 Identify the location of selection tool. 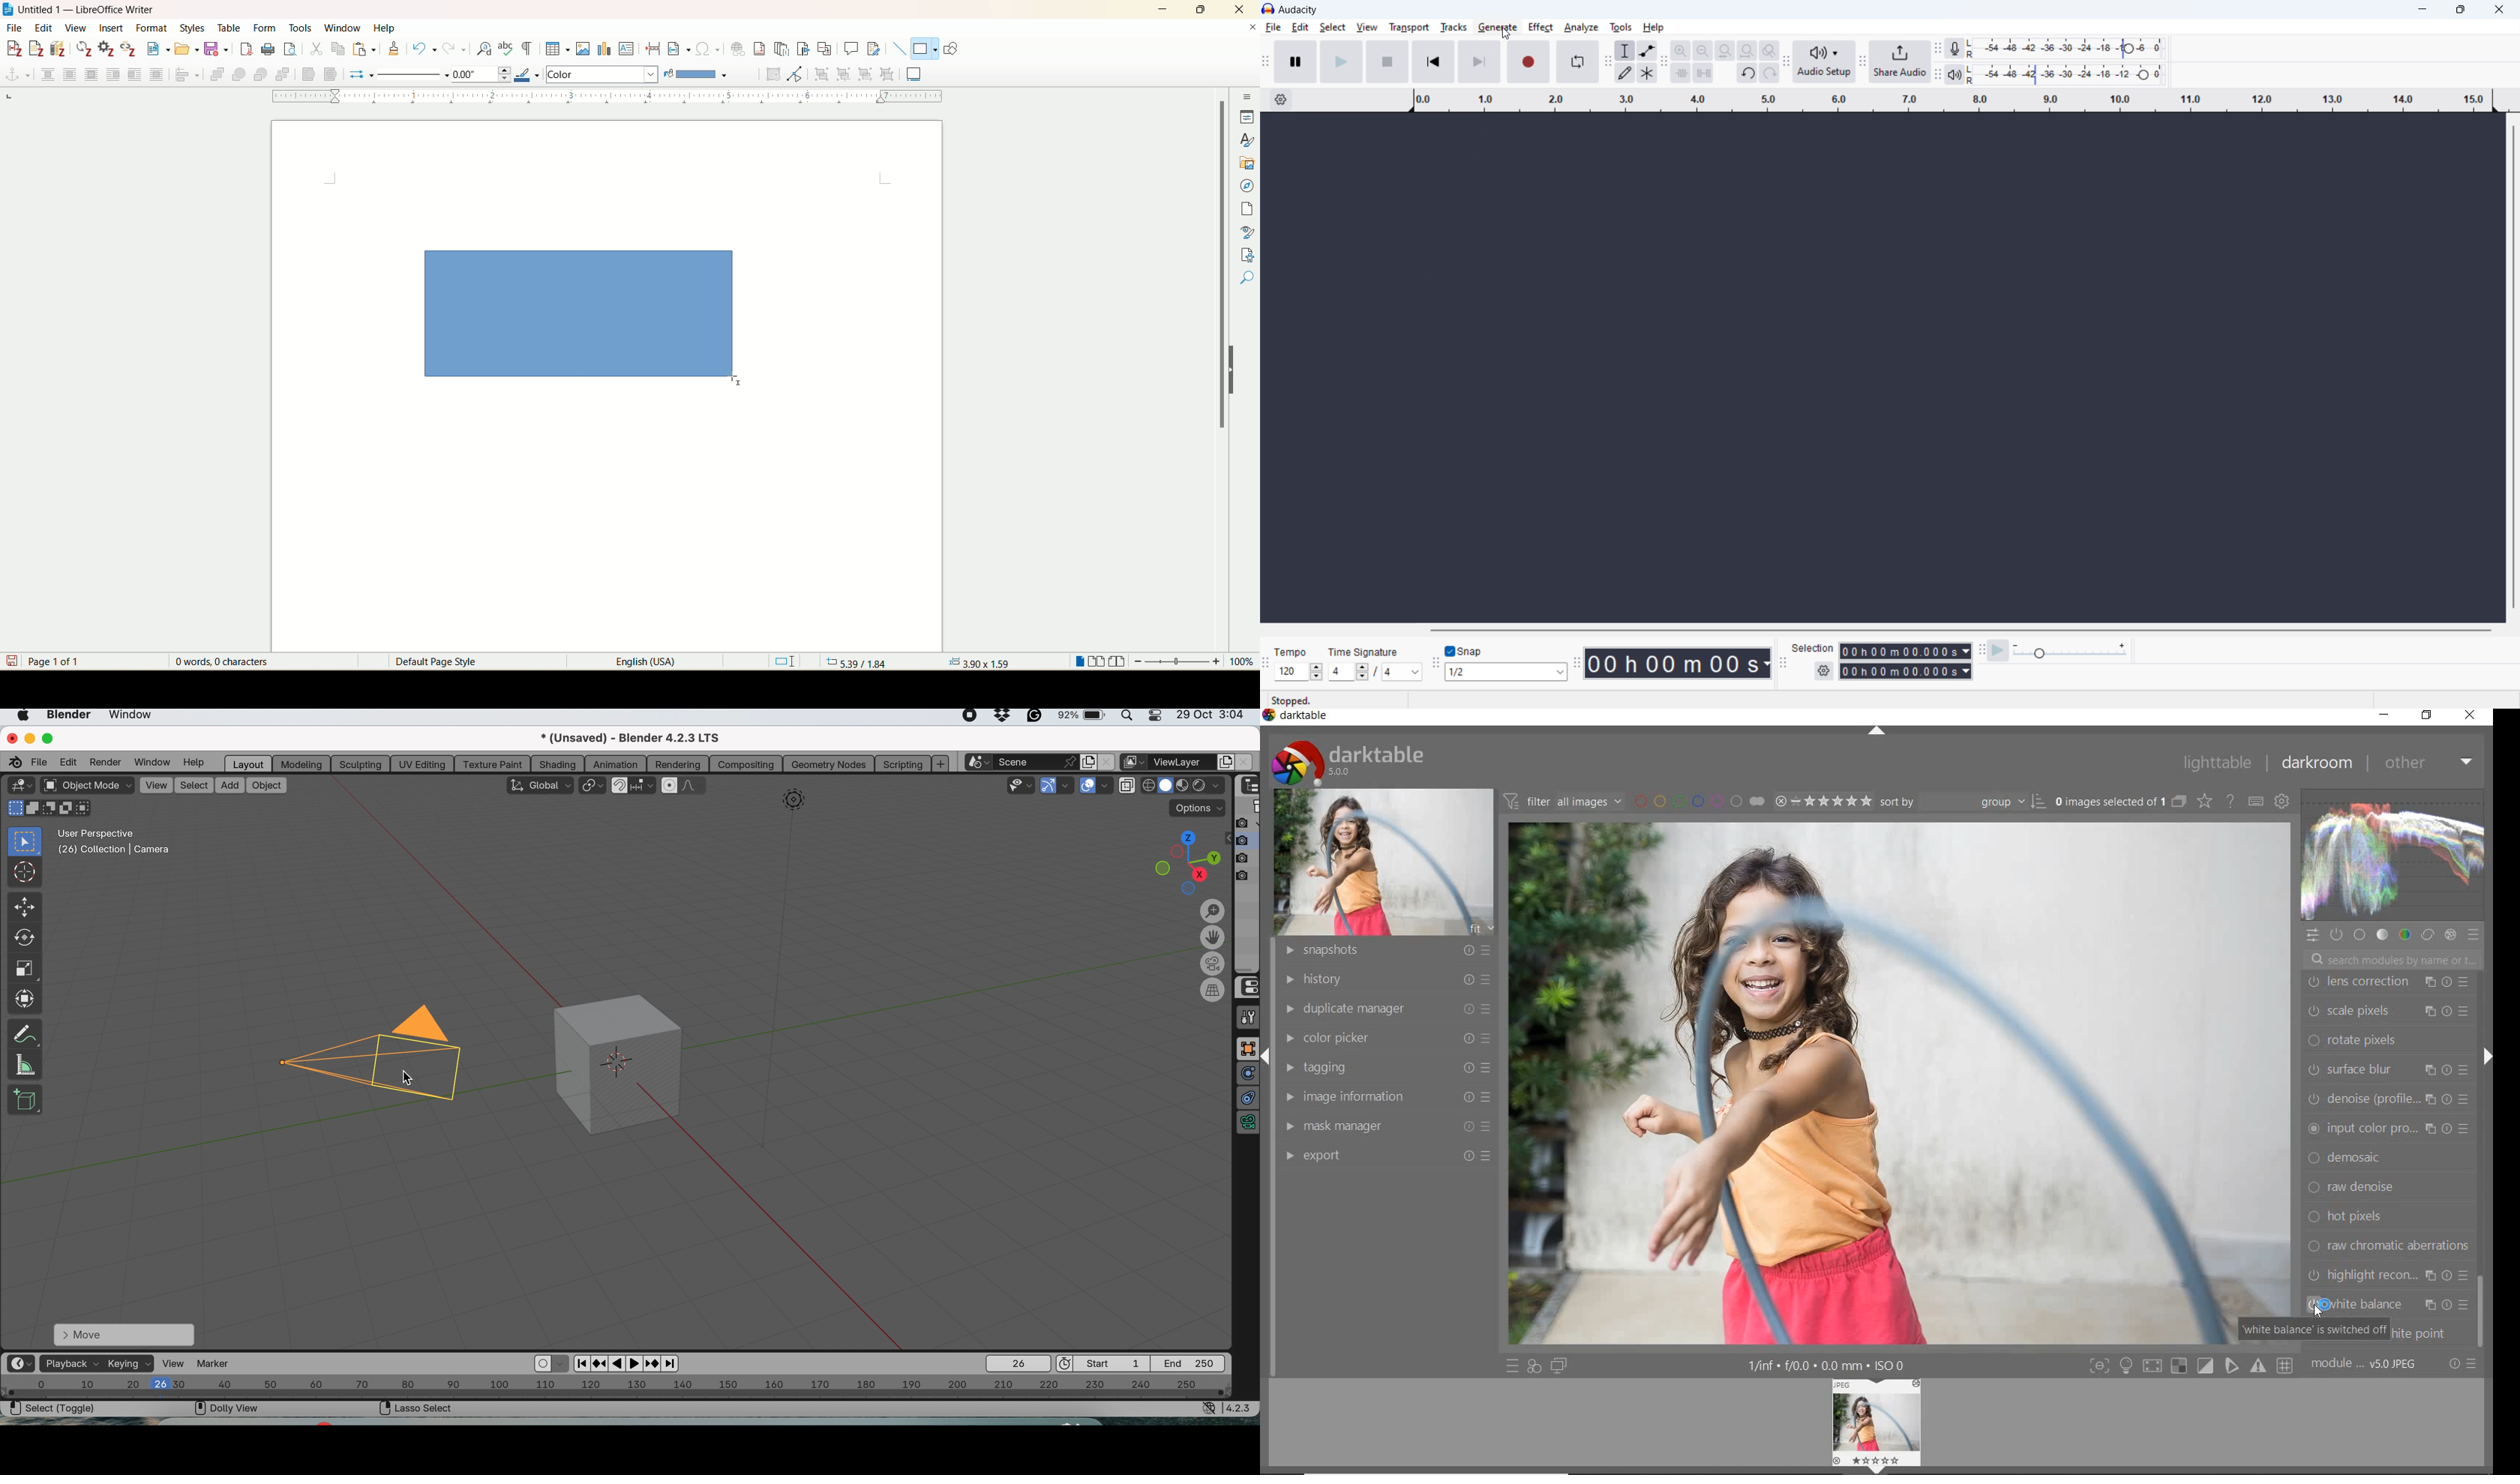
(1626, 51).